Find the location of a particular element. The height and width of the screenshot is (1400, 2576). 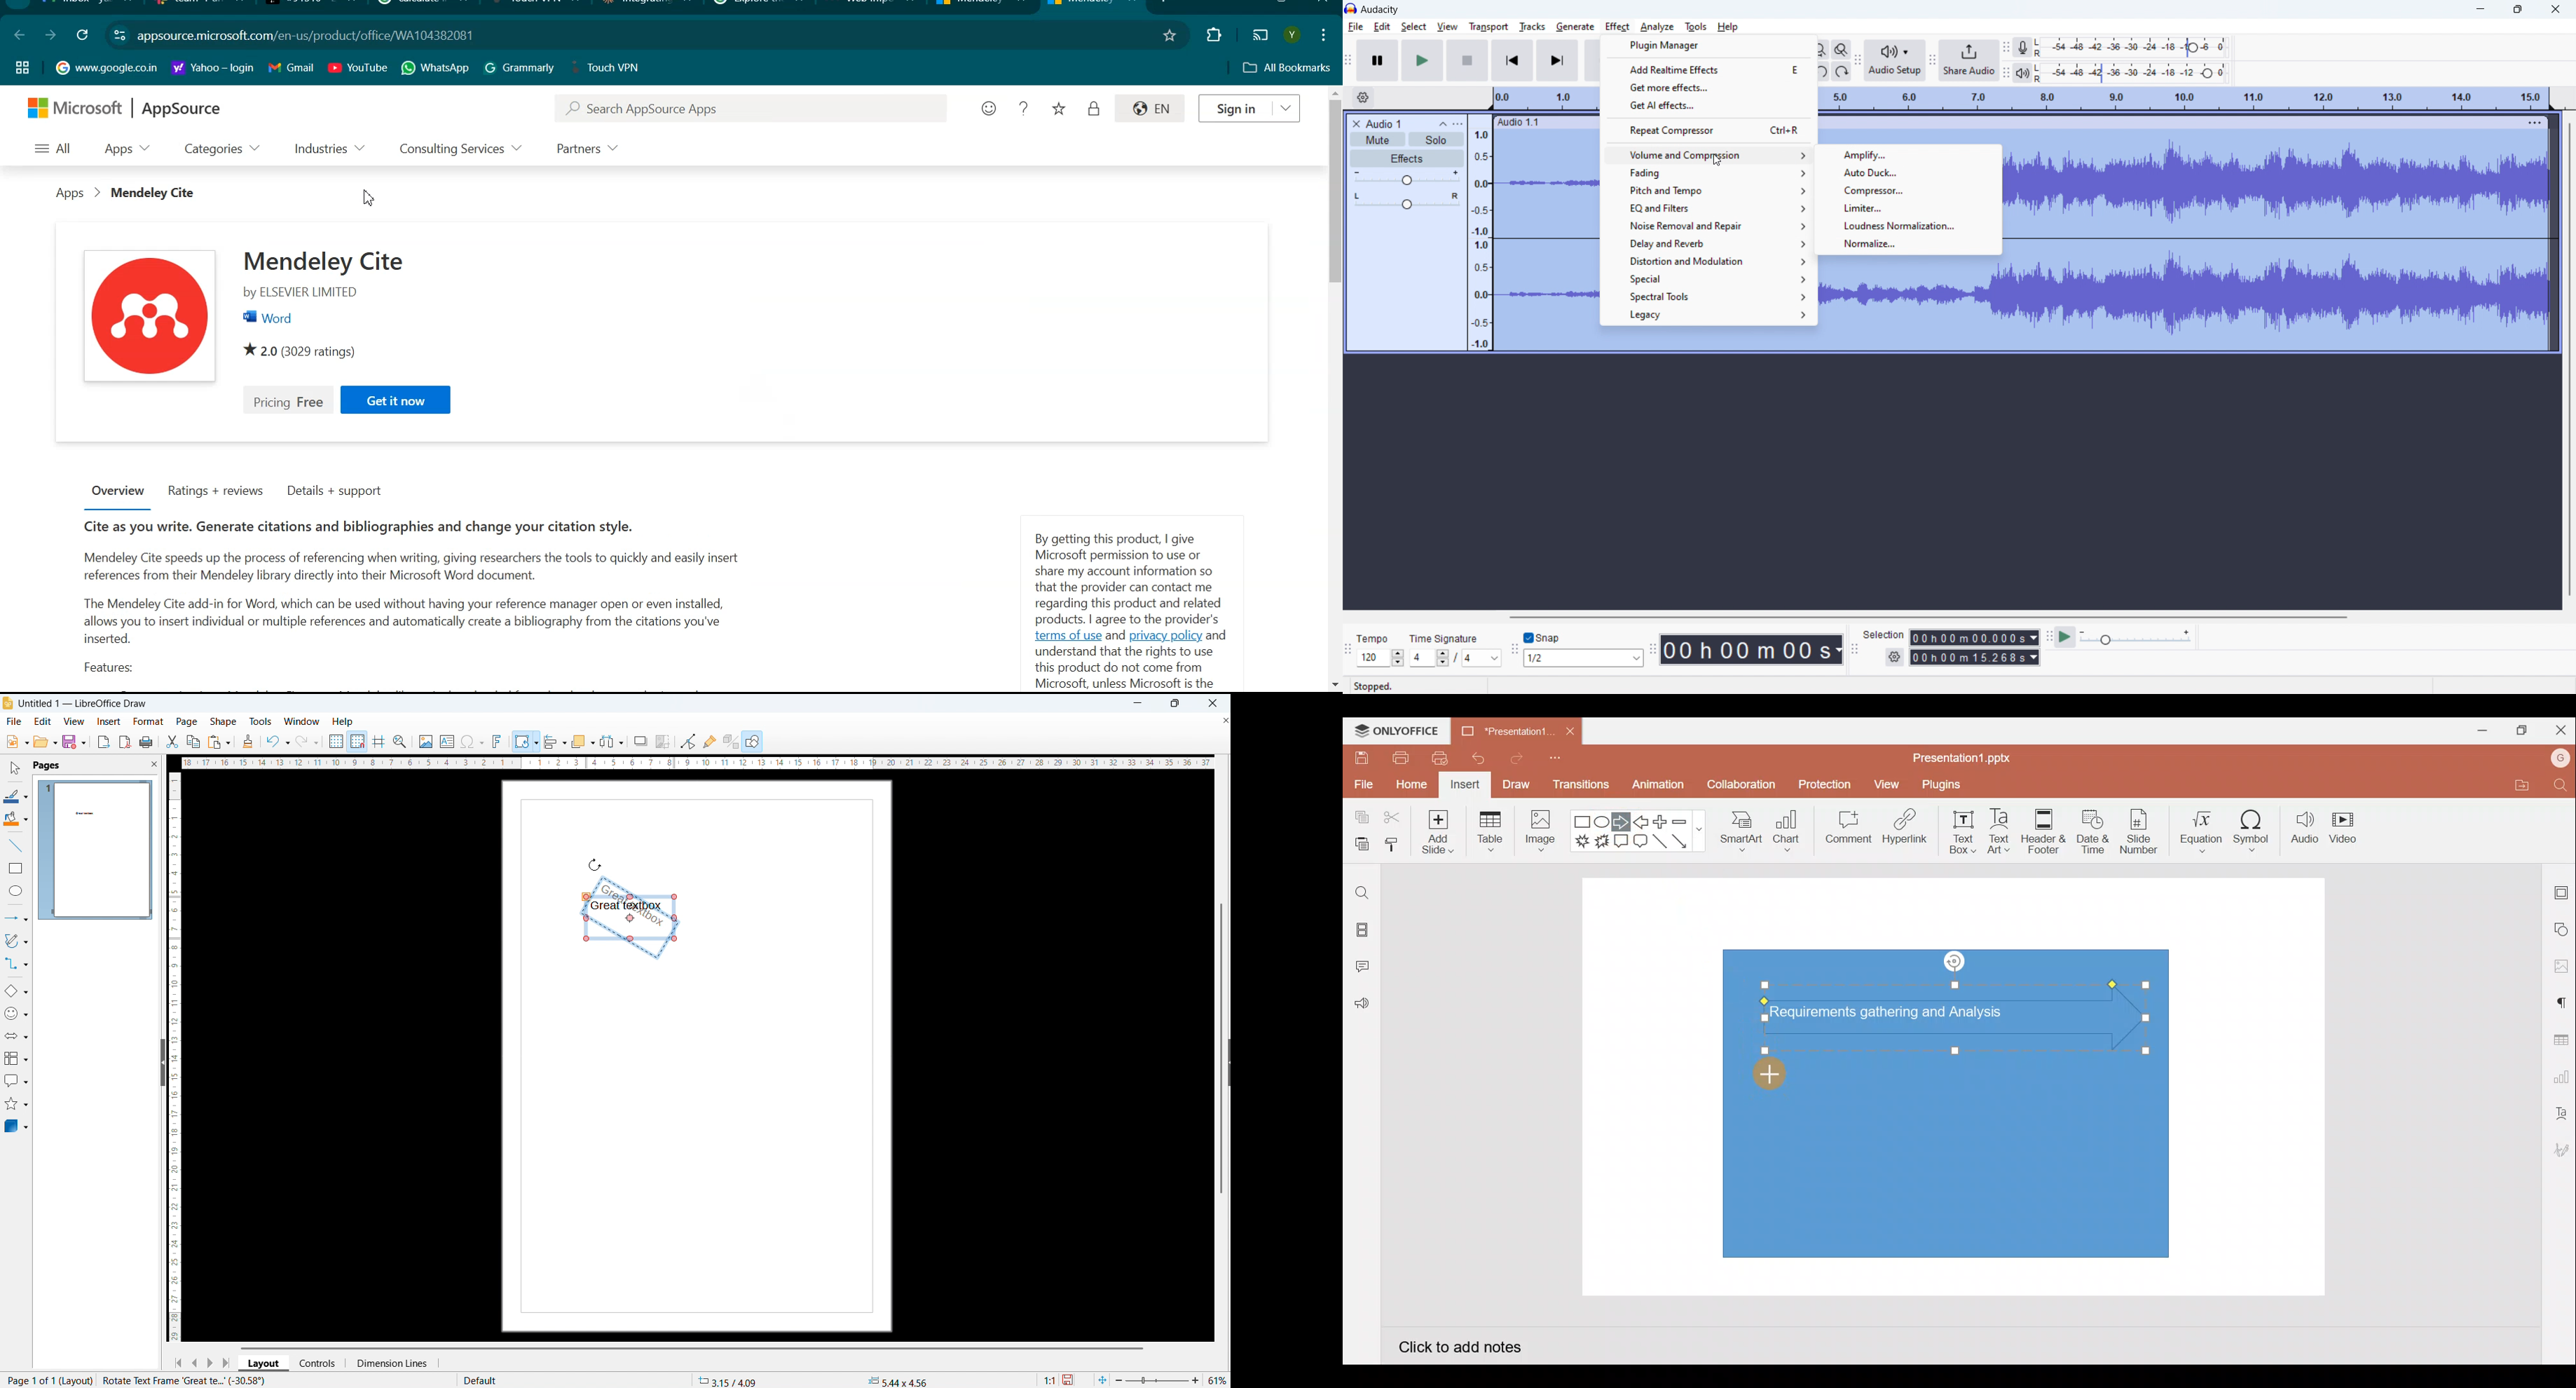

Undo is located at coordinates (1473, 758).